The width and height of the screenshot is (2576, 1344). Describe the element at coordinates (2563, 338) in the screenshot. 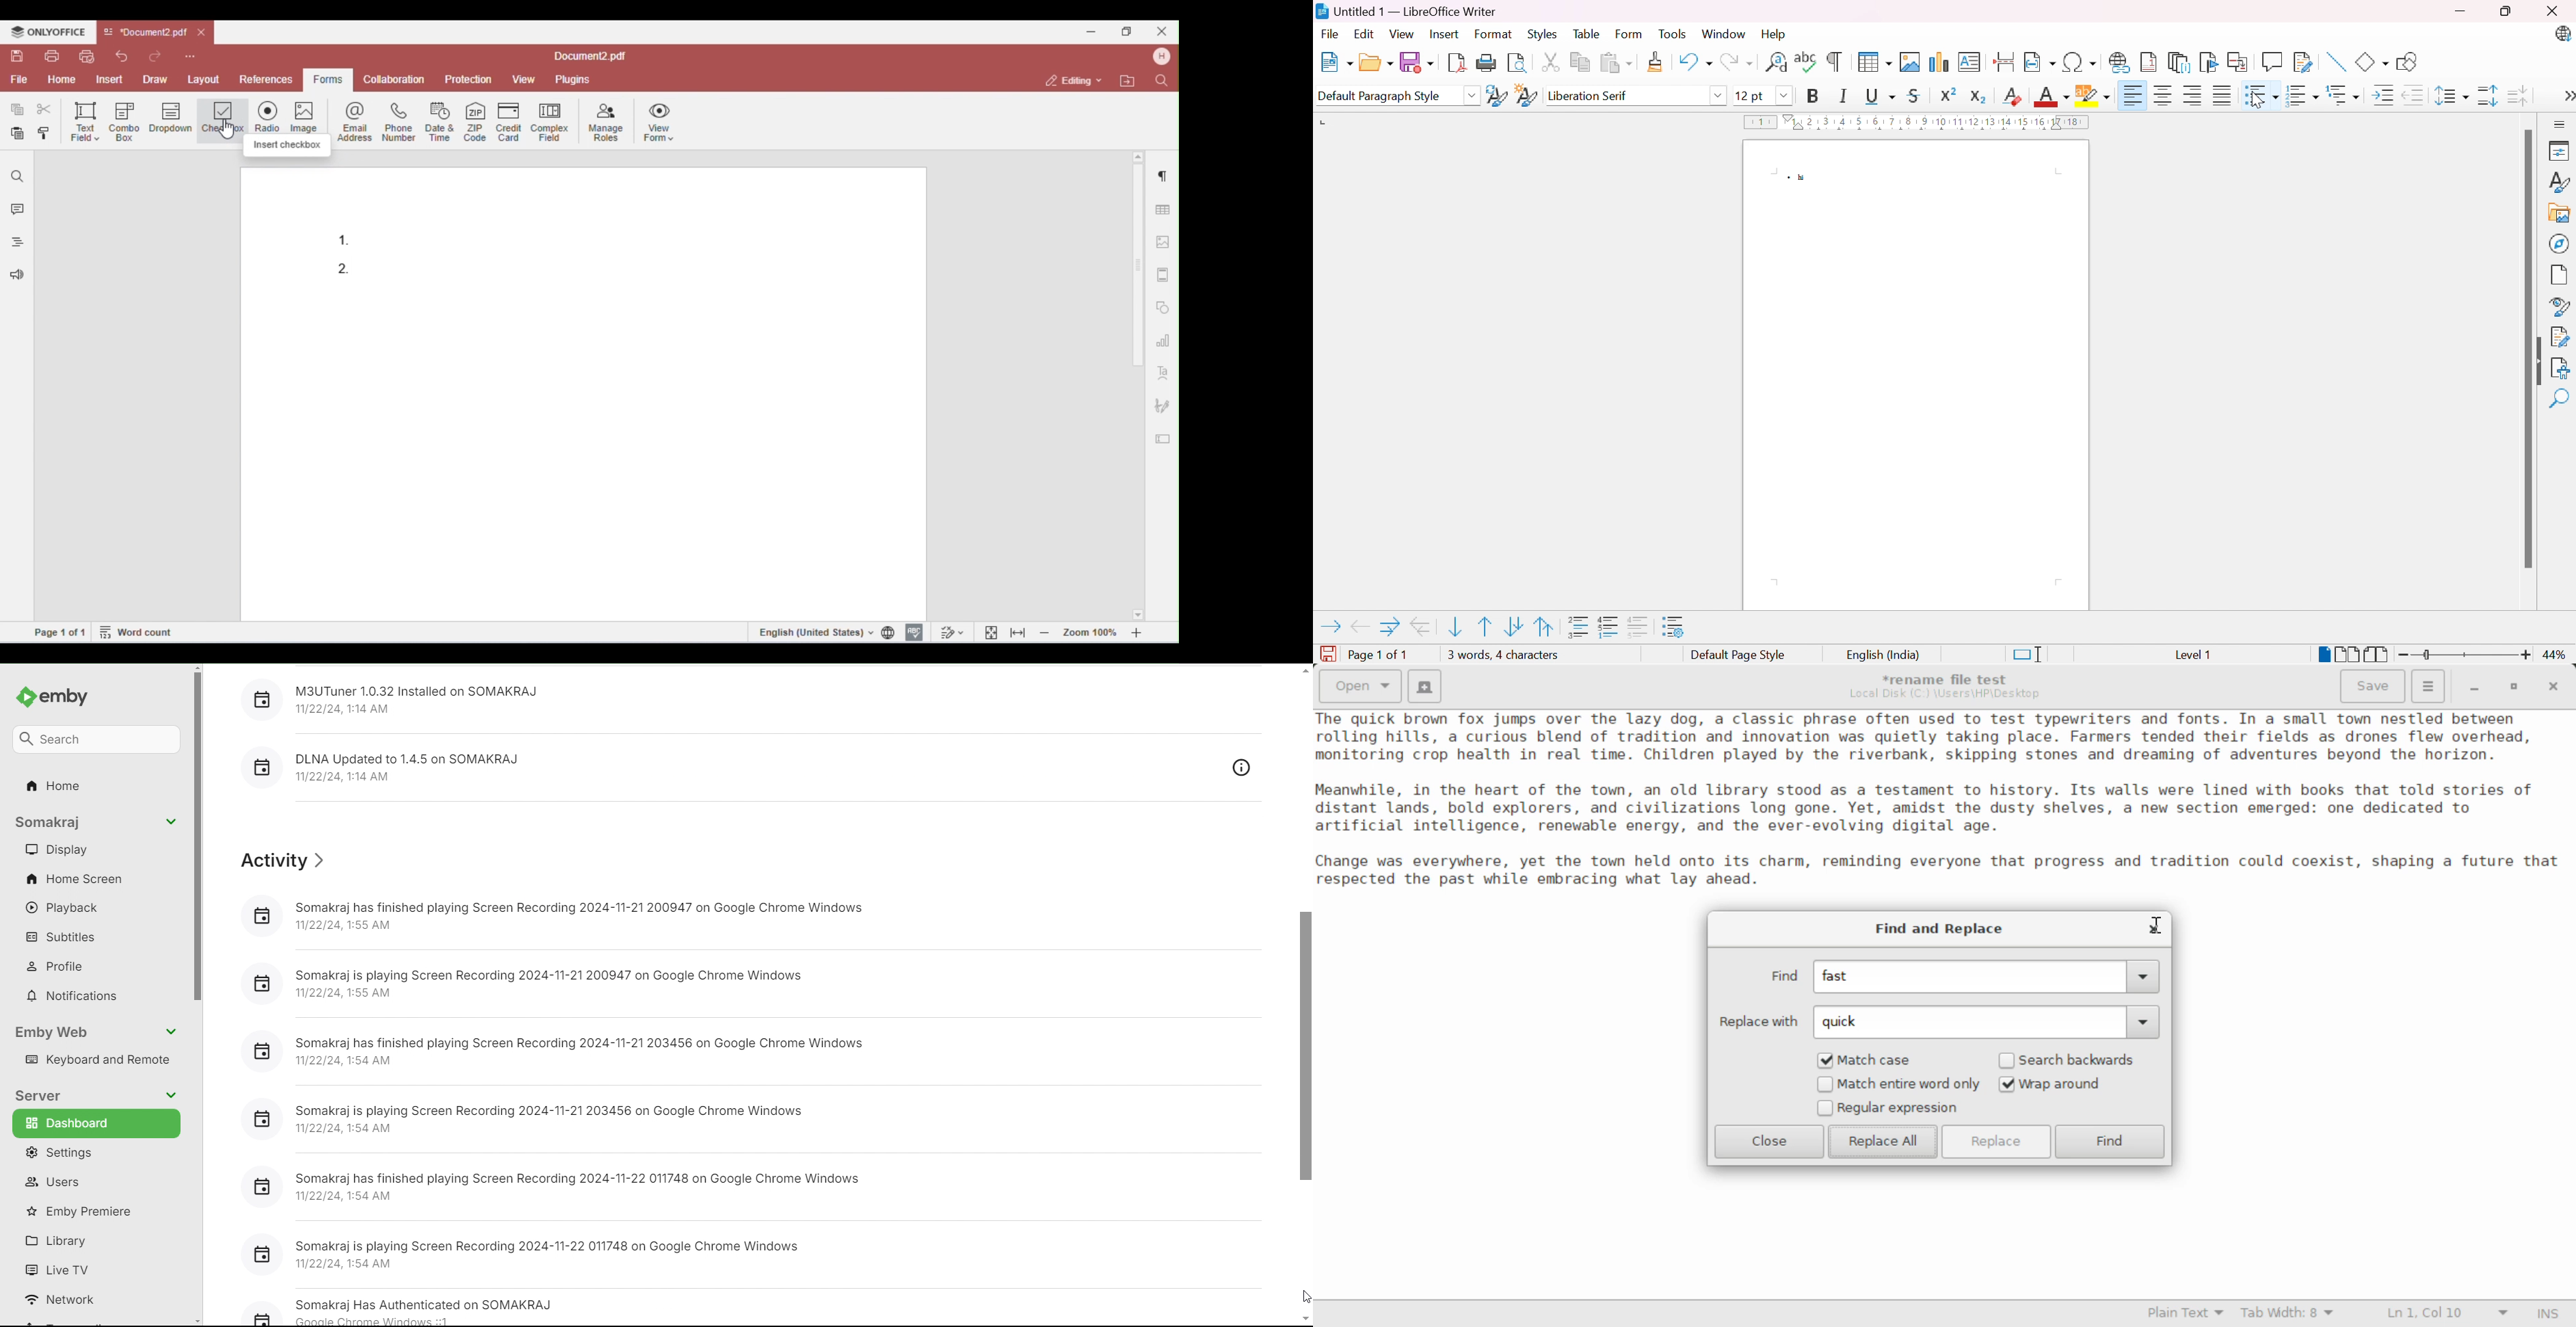

I see `Manage changes` at that location.